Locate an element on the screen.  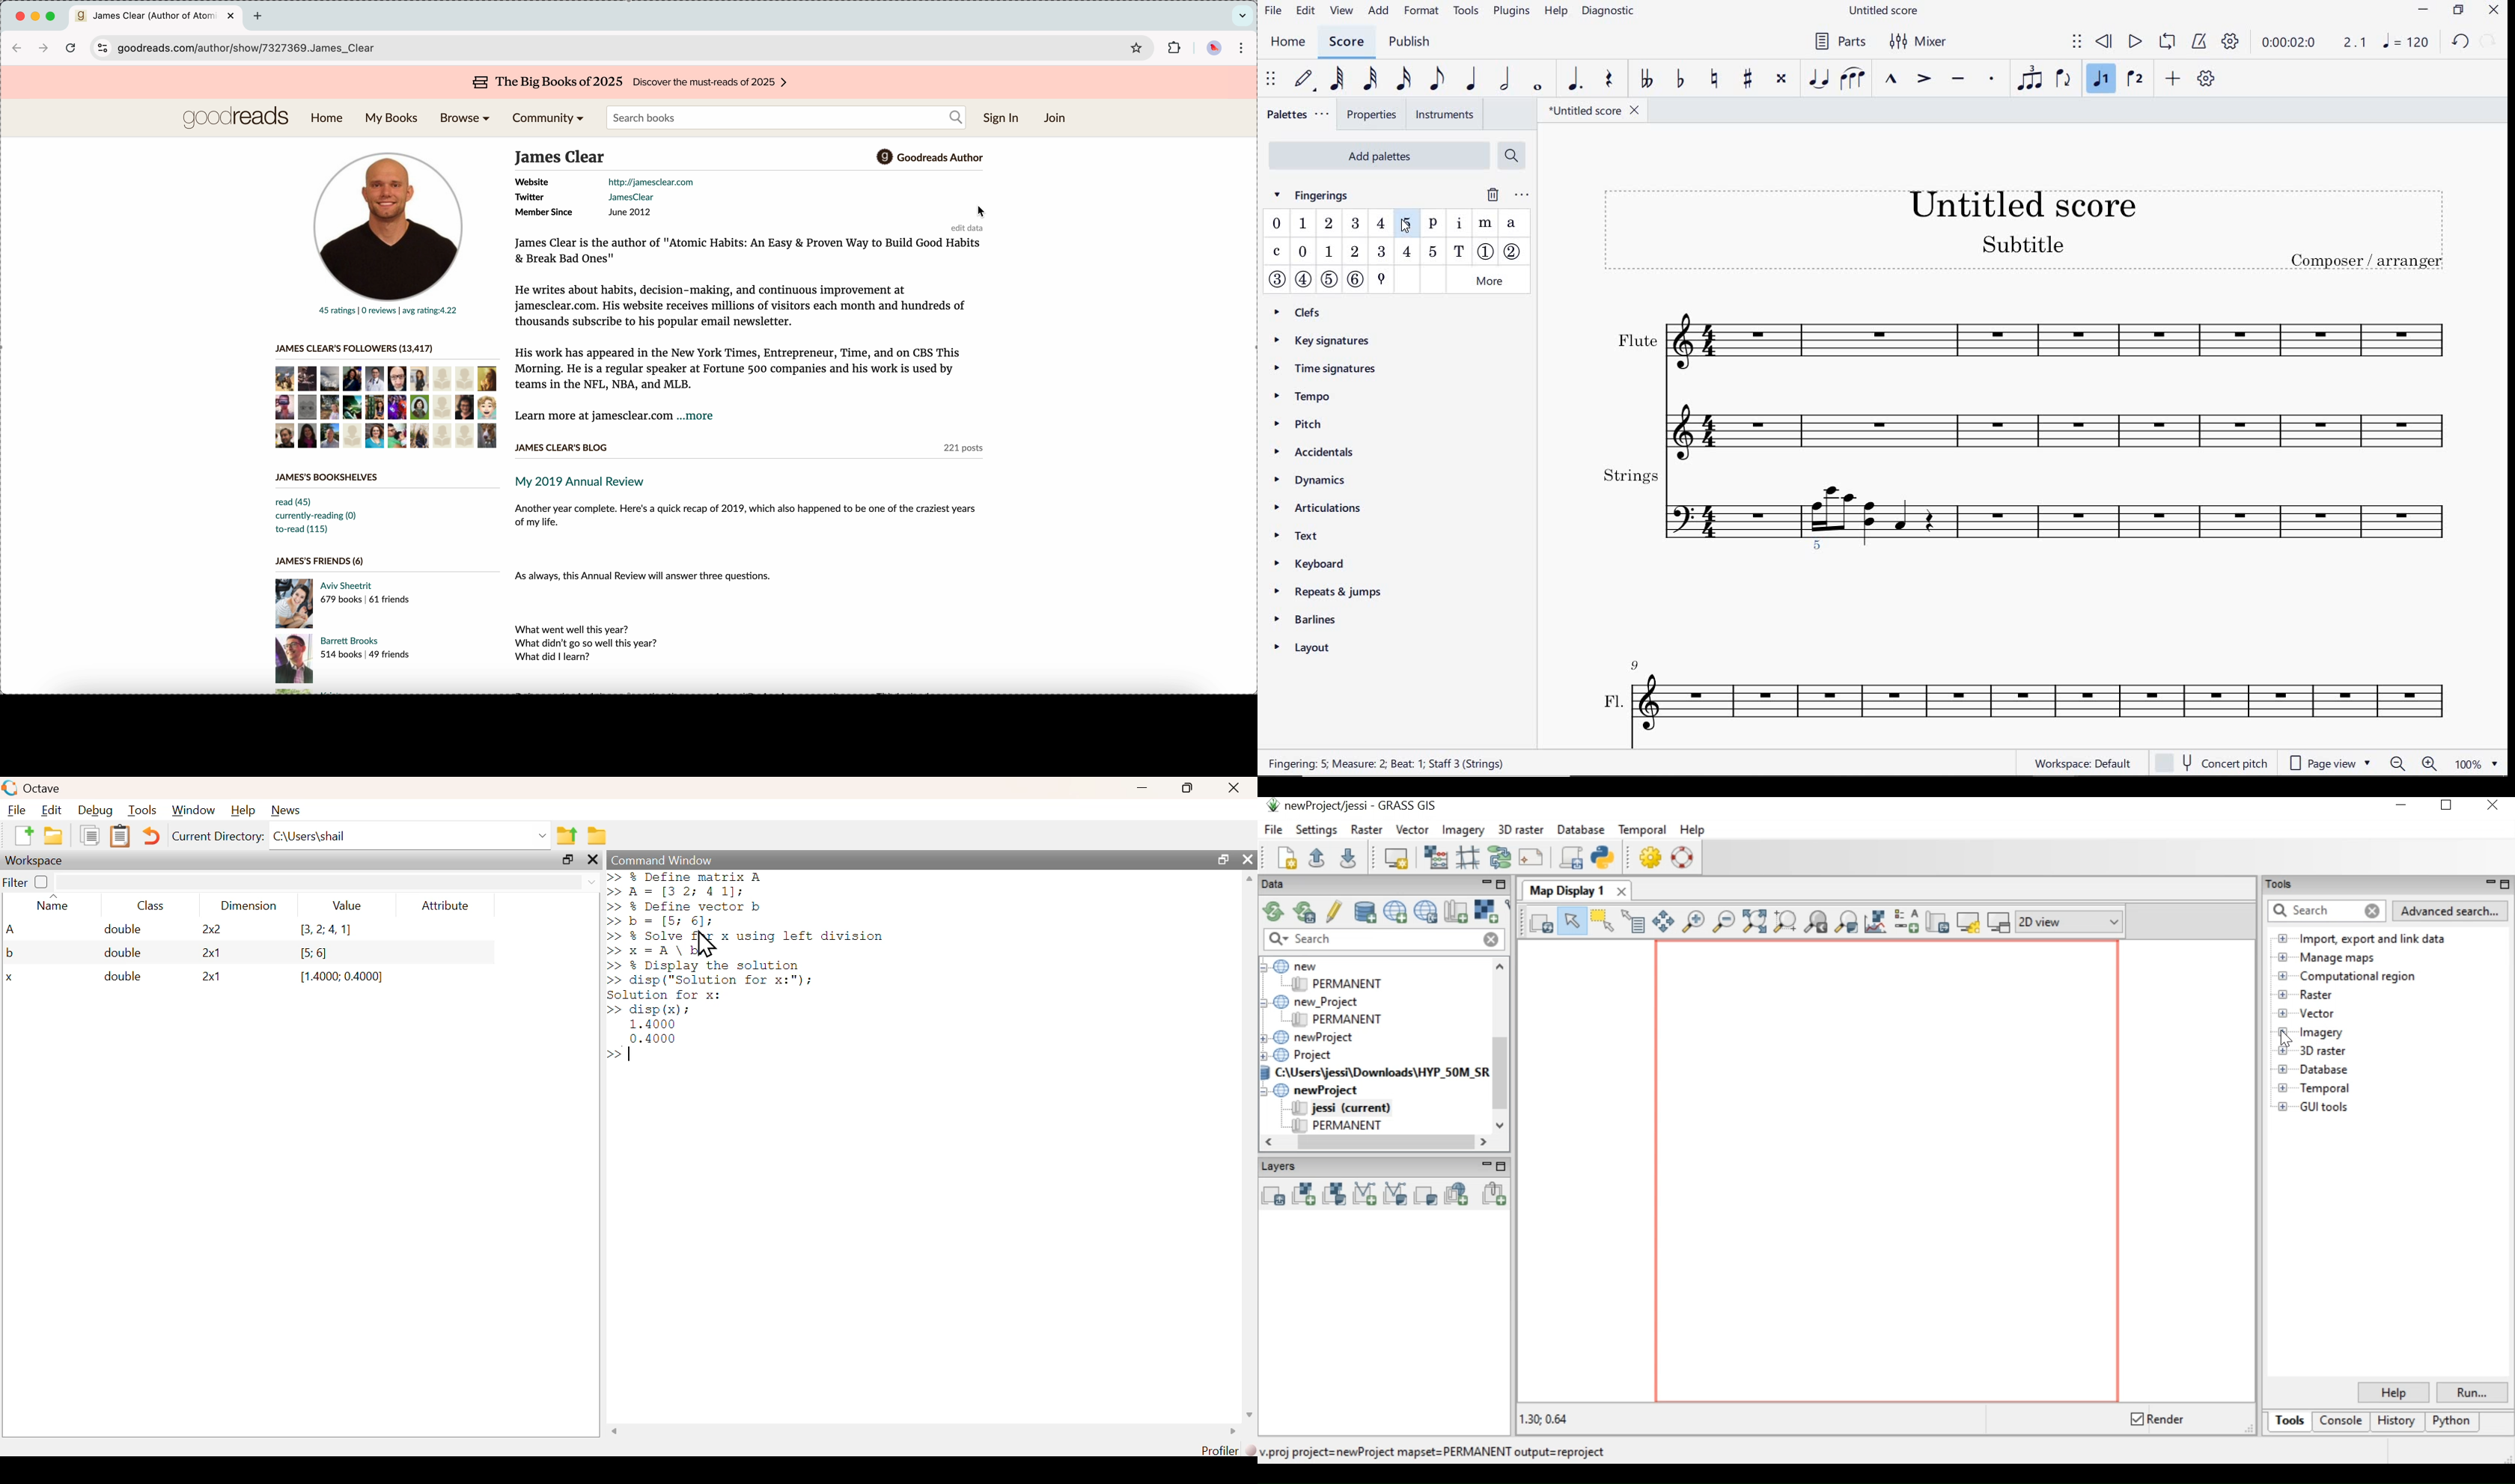
tuplet is located at coordinates (2031, 80).